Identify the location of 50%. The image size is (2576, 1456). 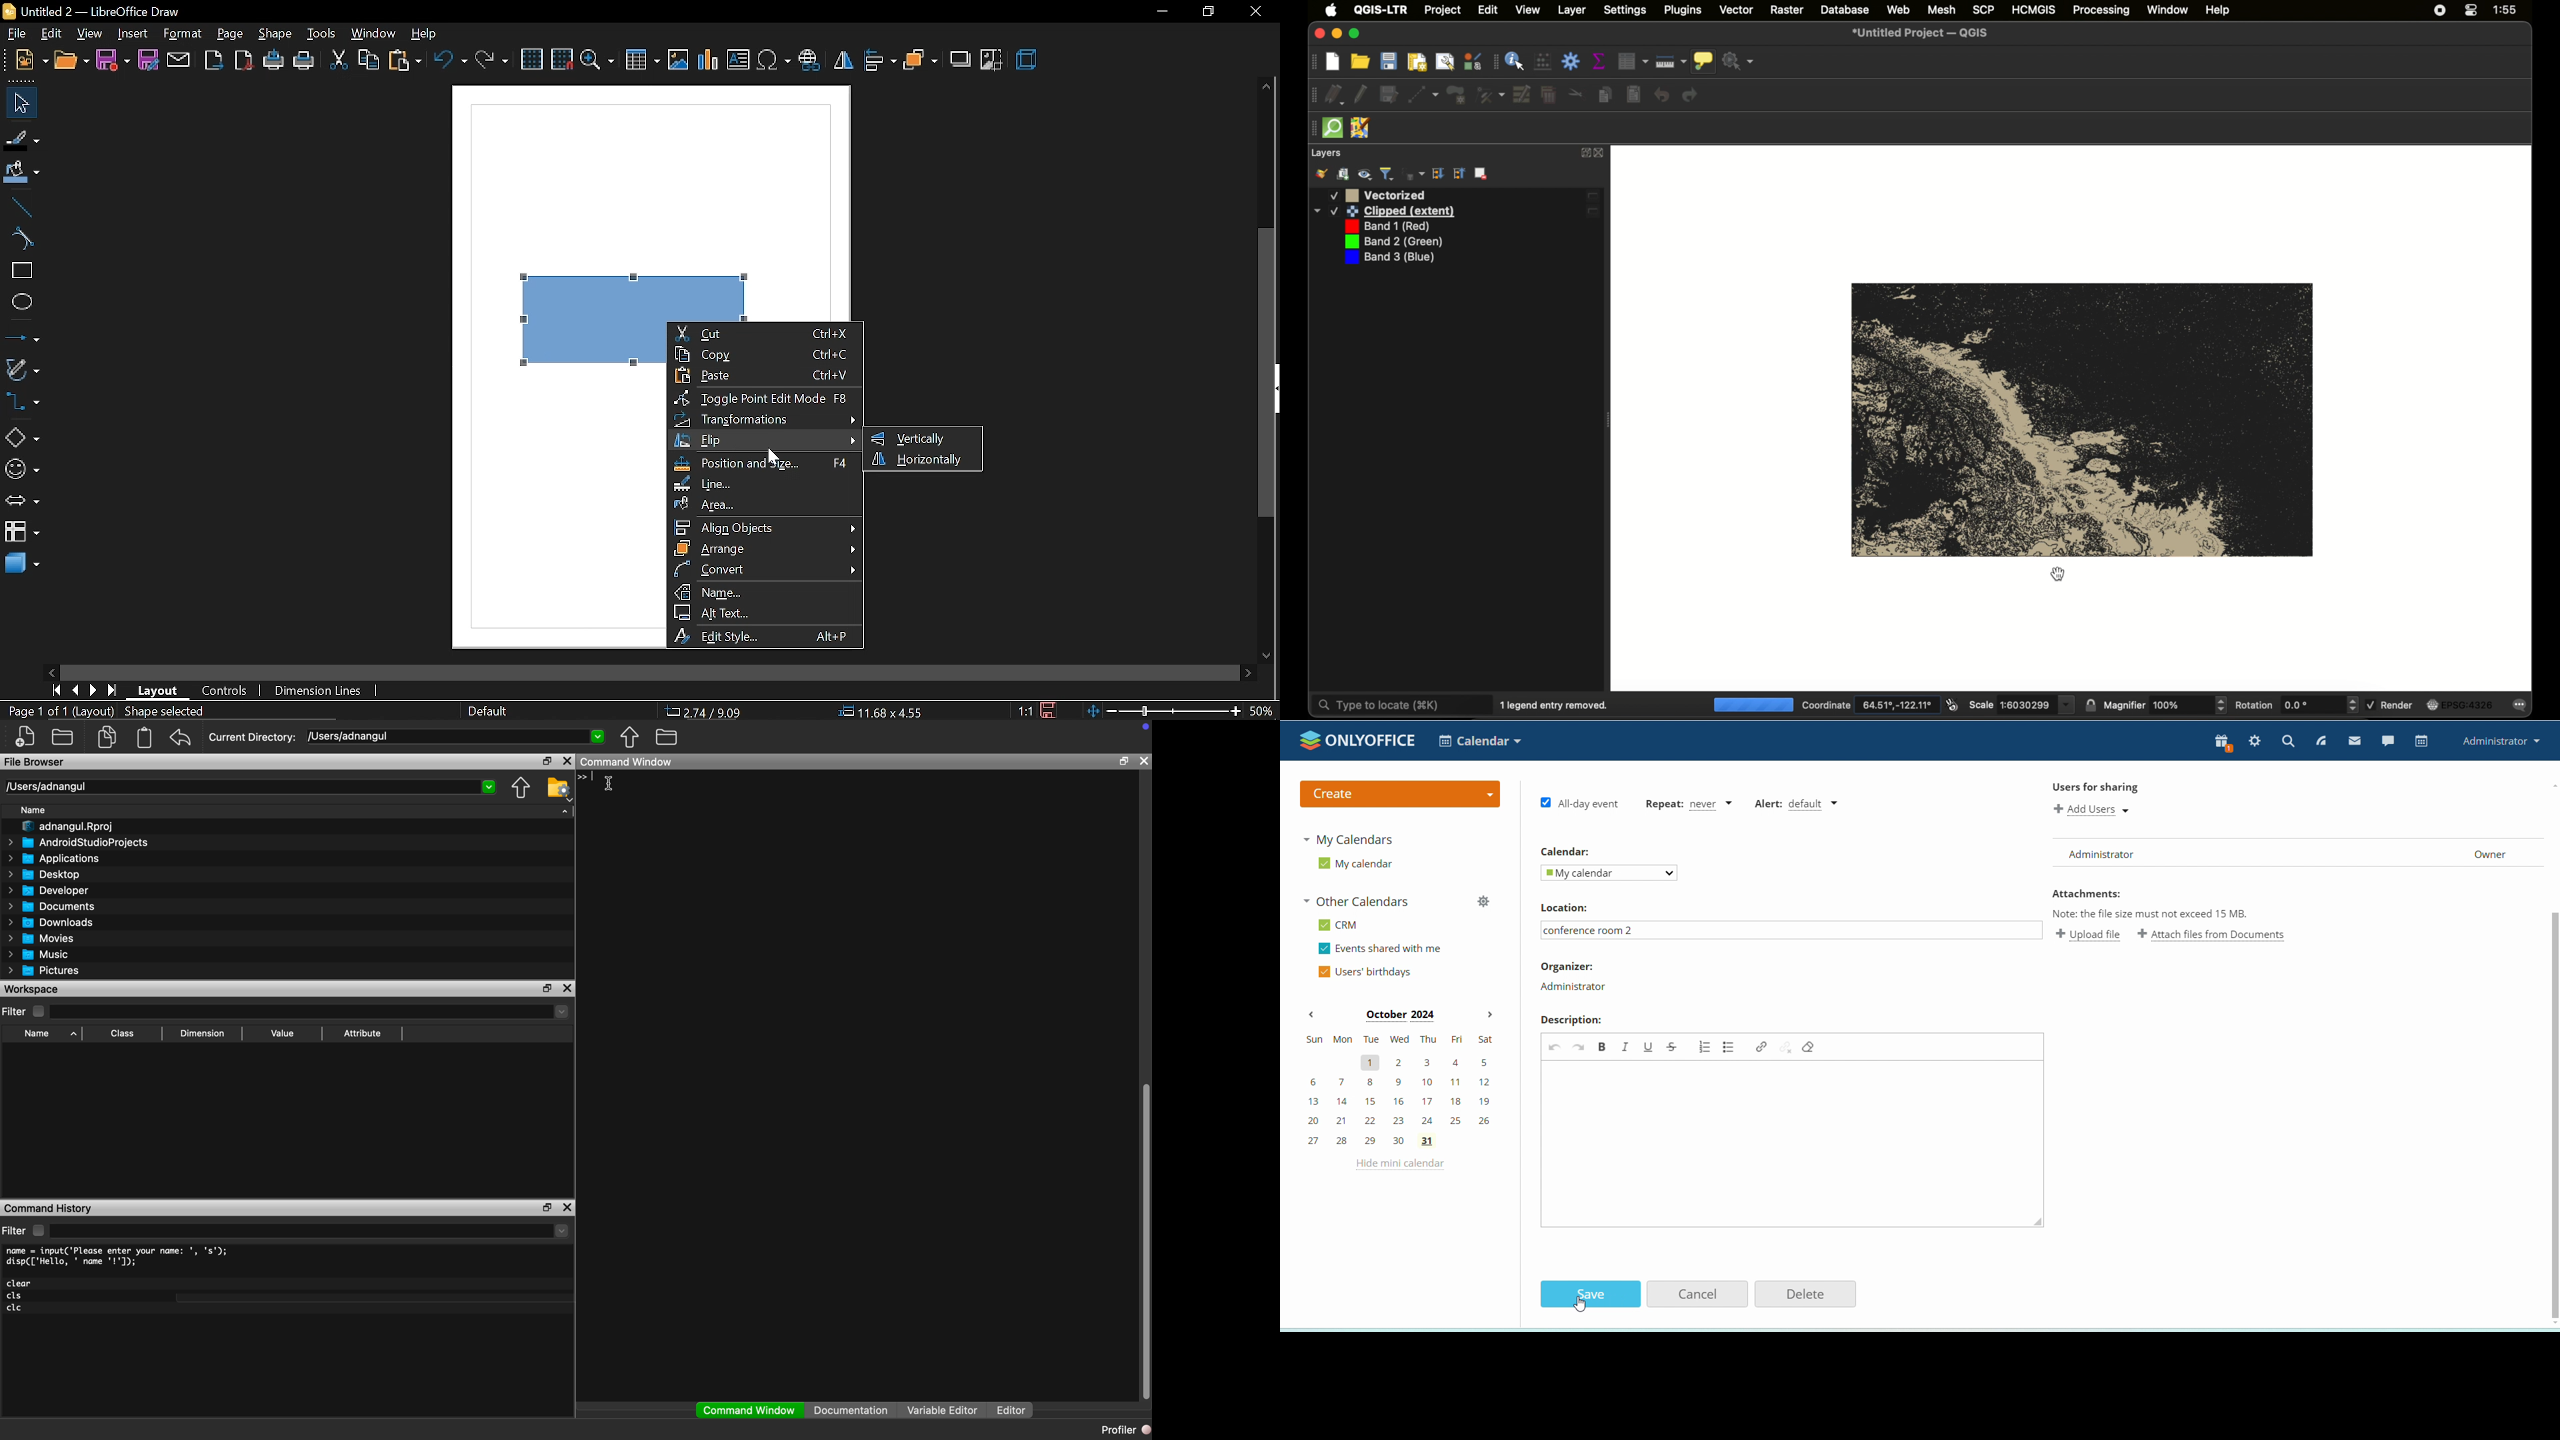
(1264, 711).